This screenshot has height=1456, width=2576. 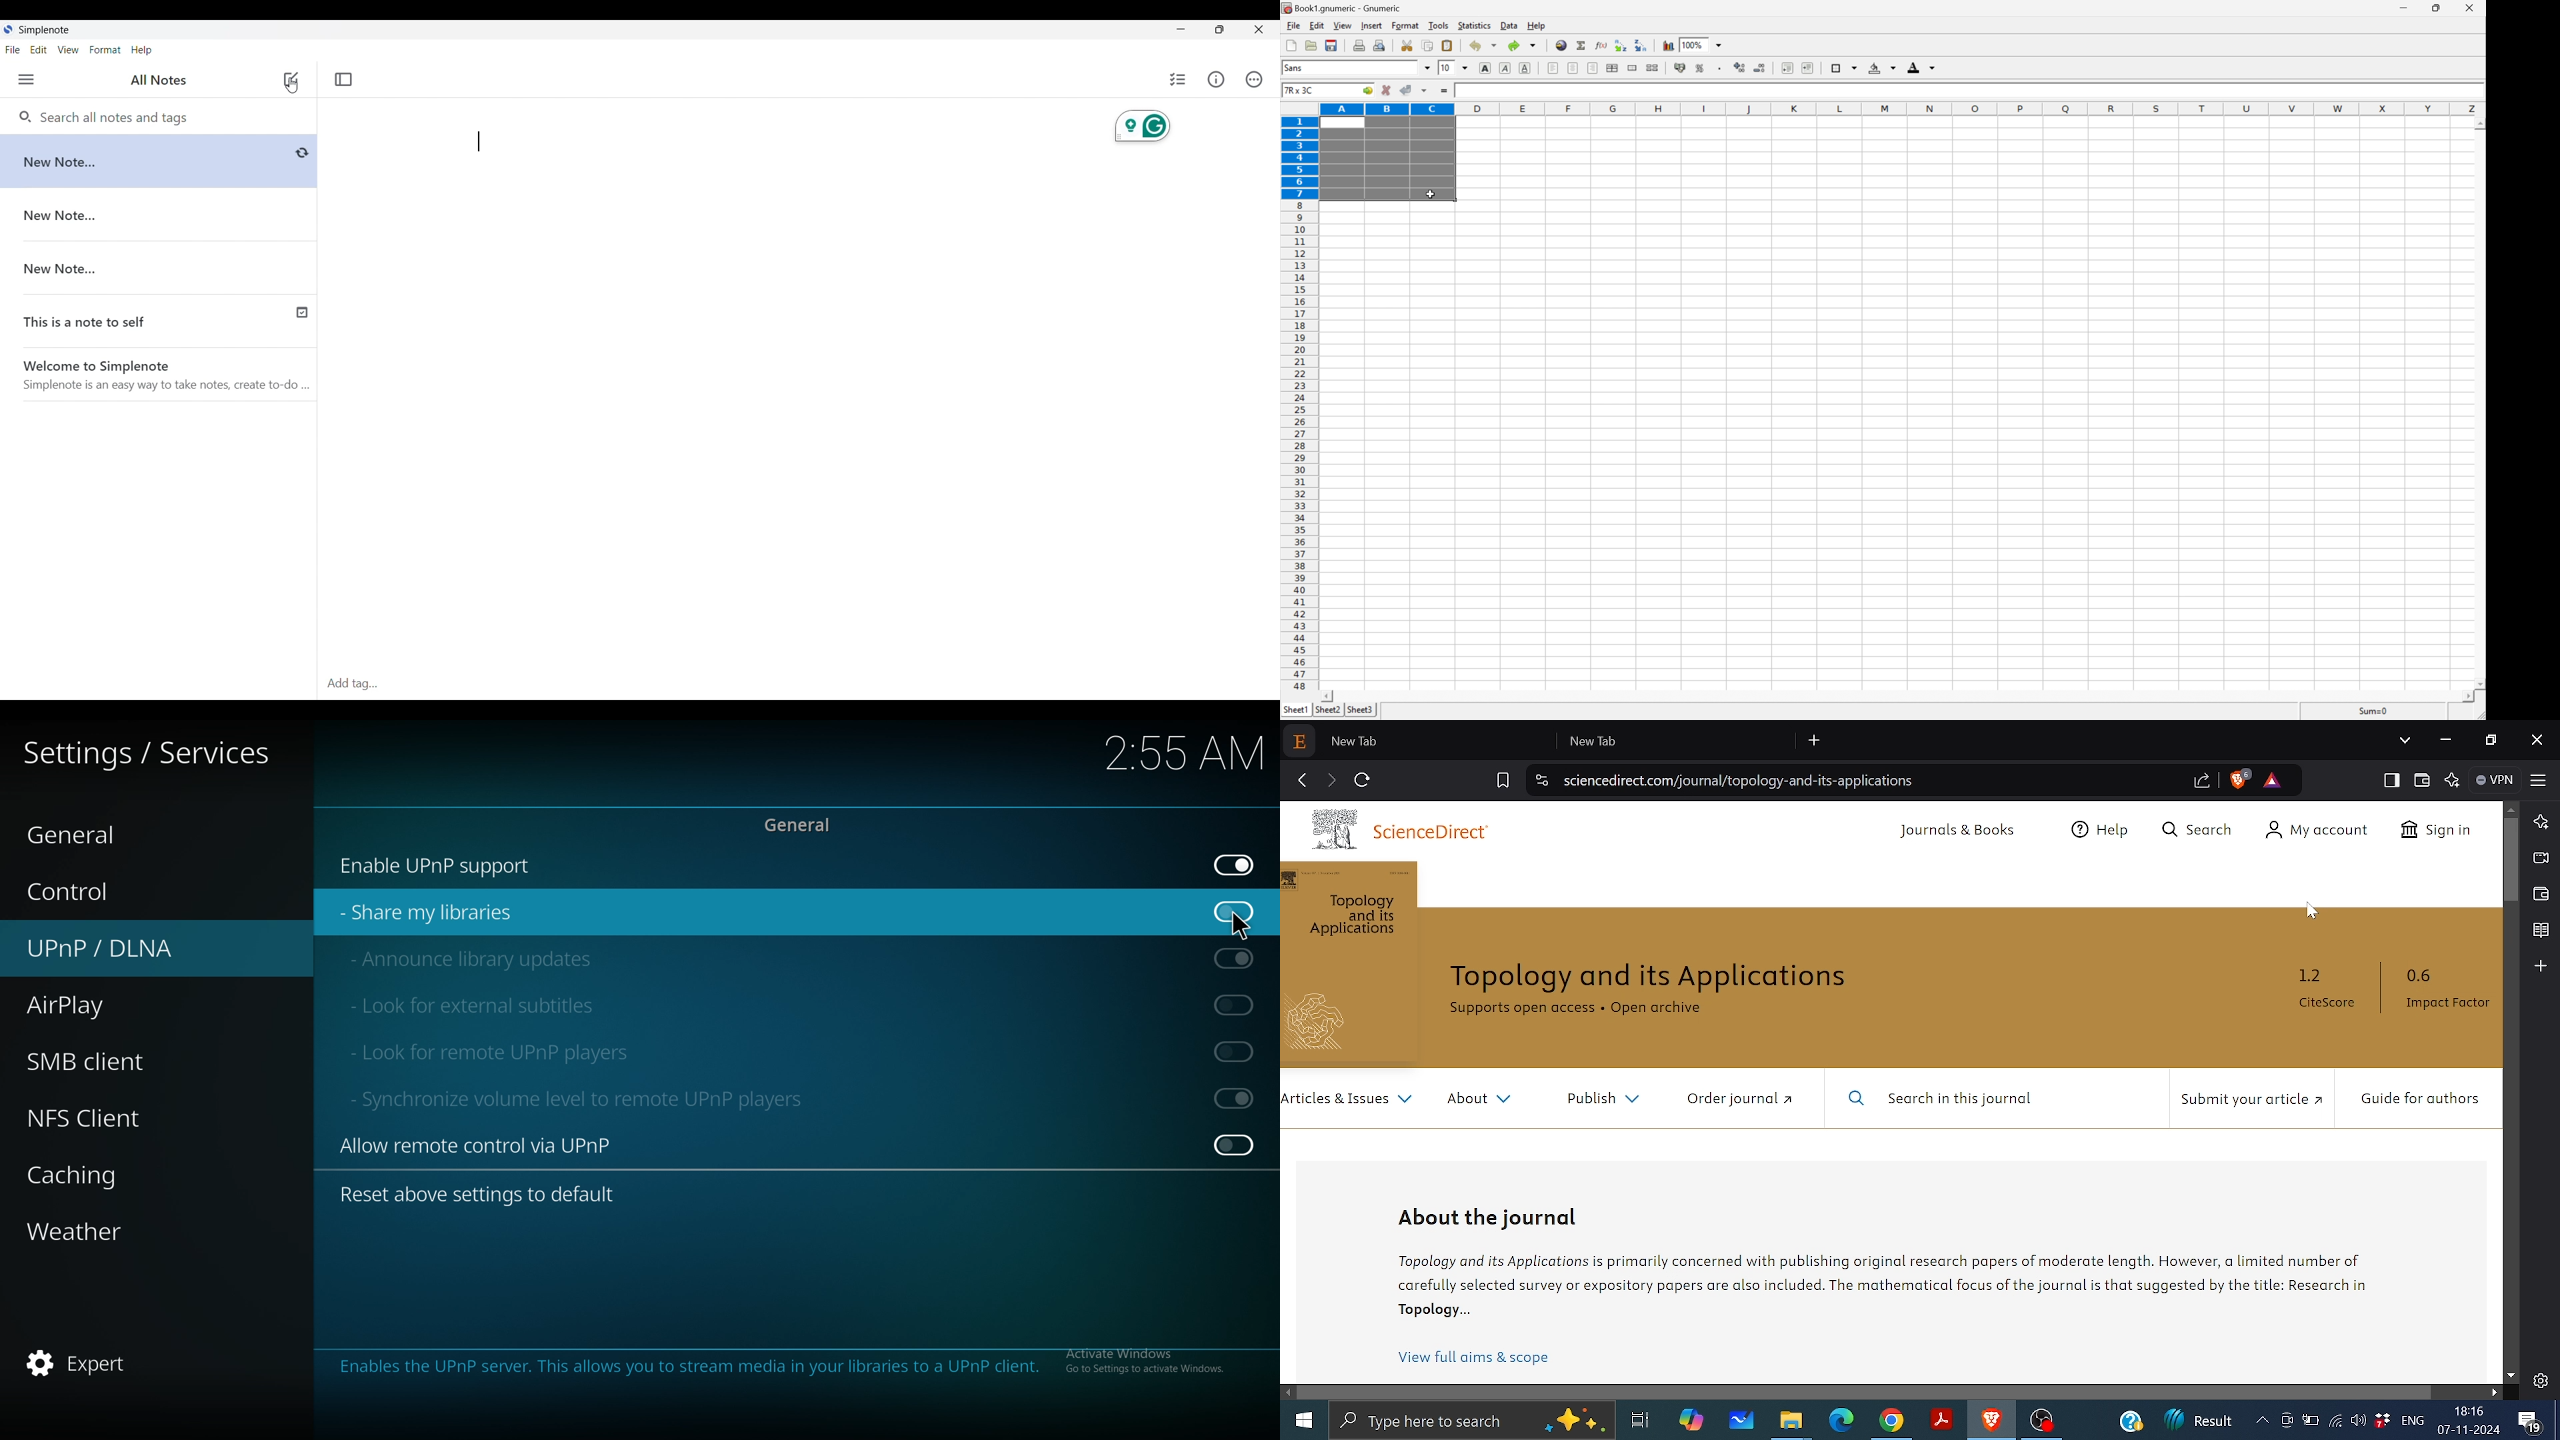 I want to click on Activate Windows, Go to settings to activate windows, so click(x=1142, y=1362).